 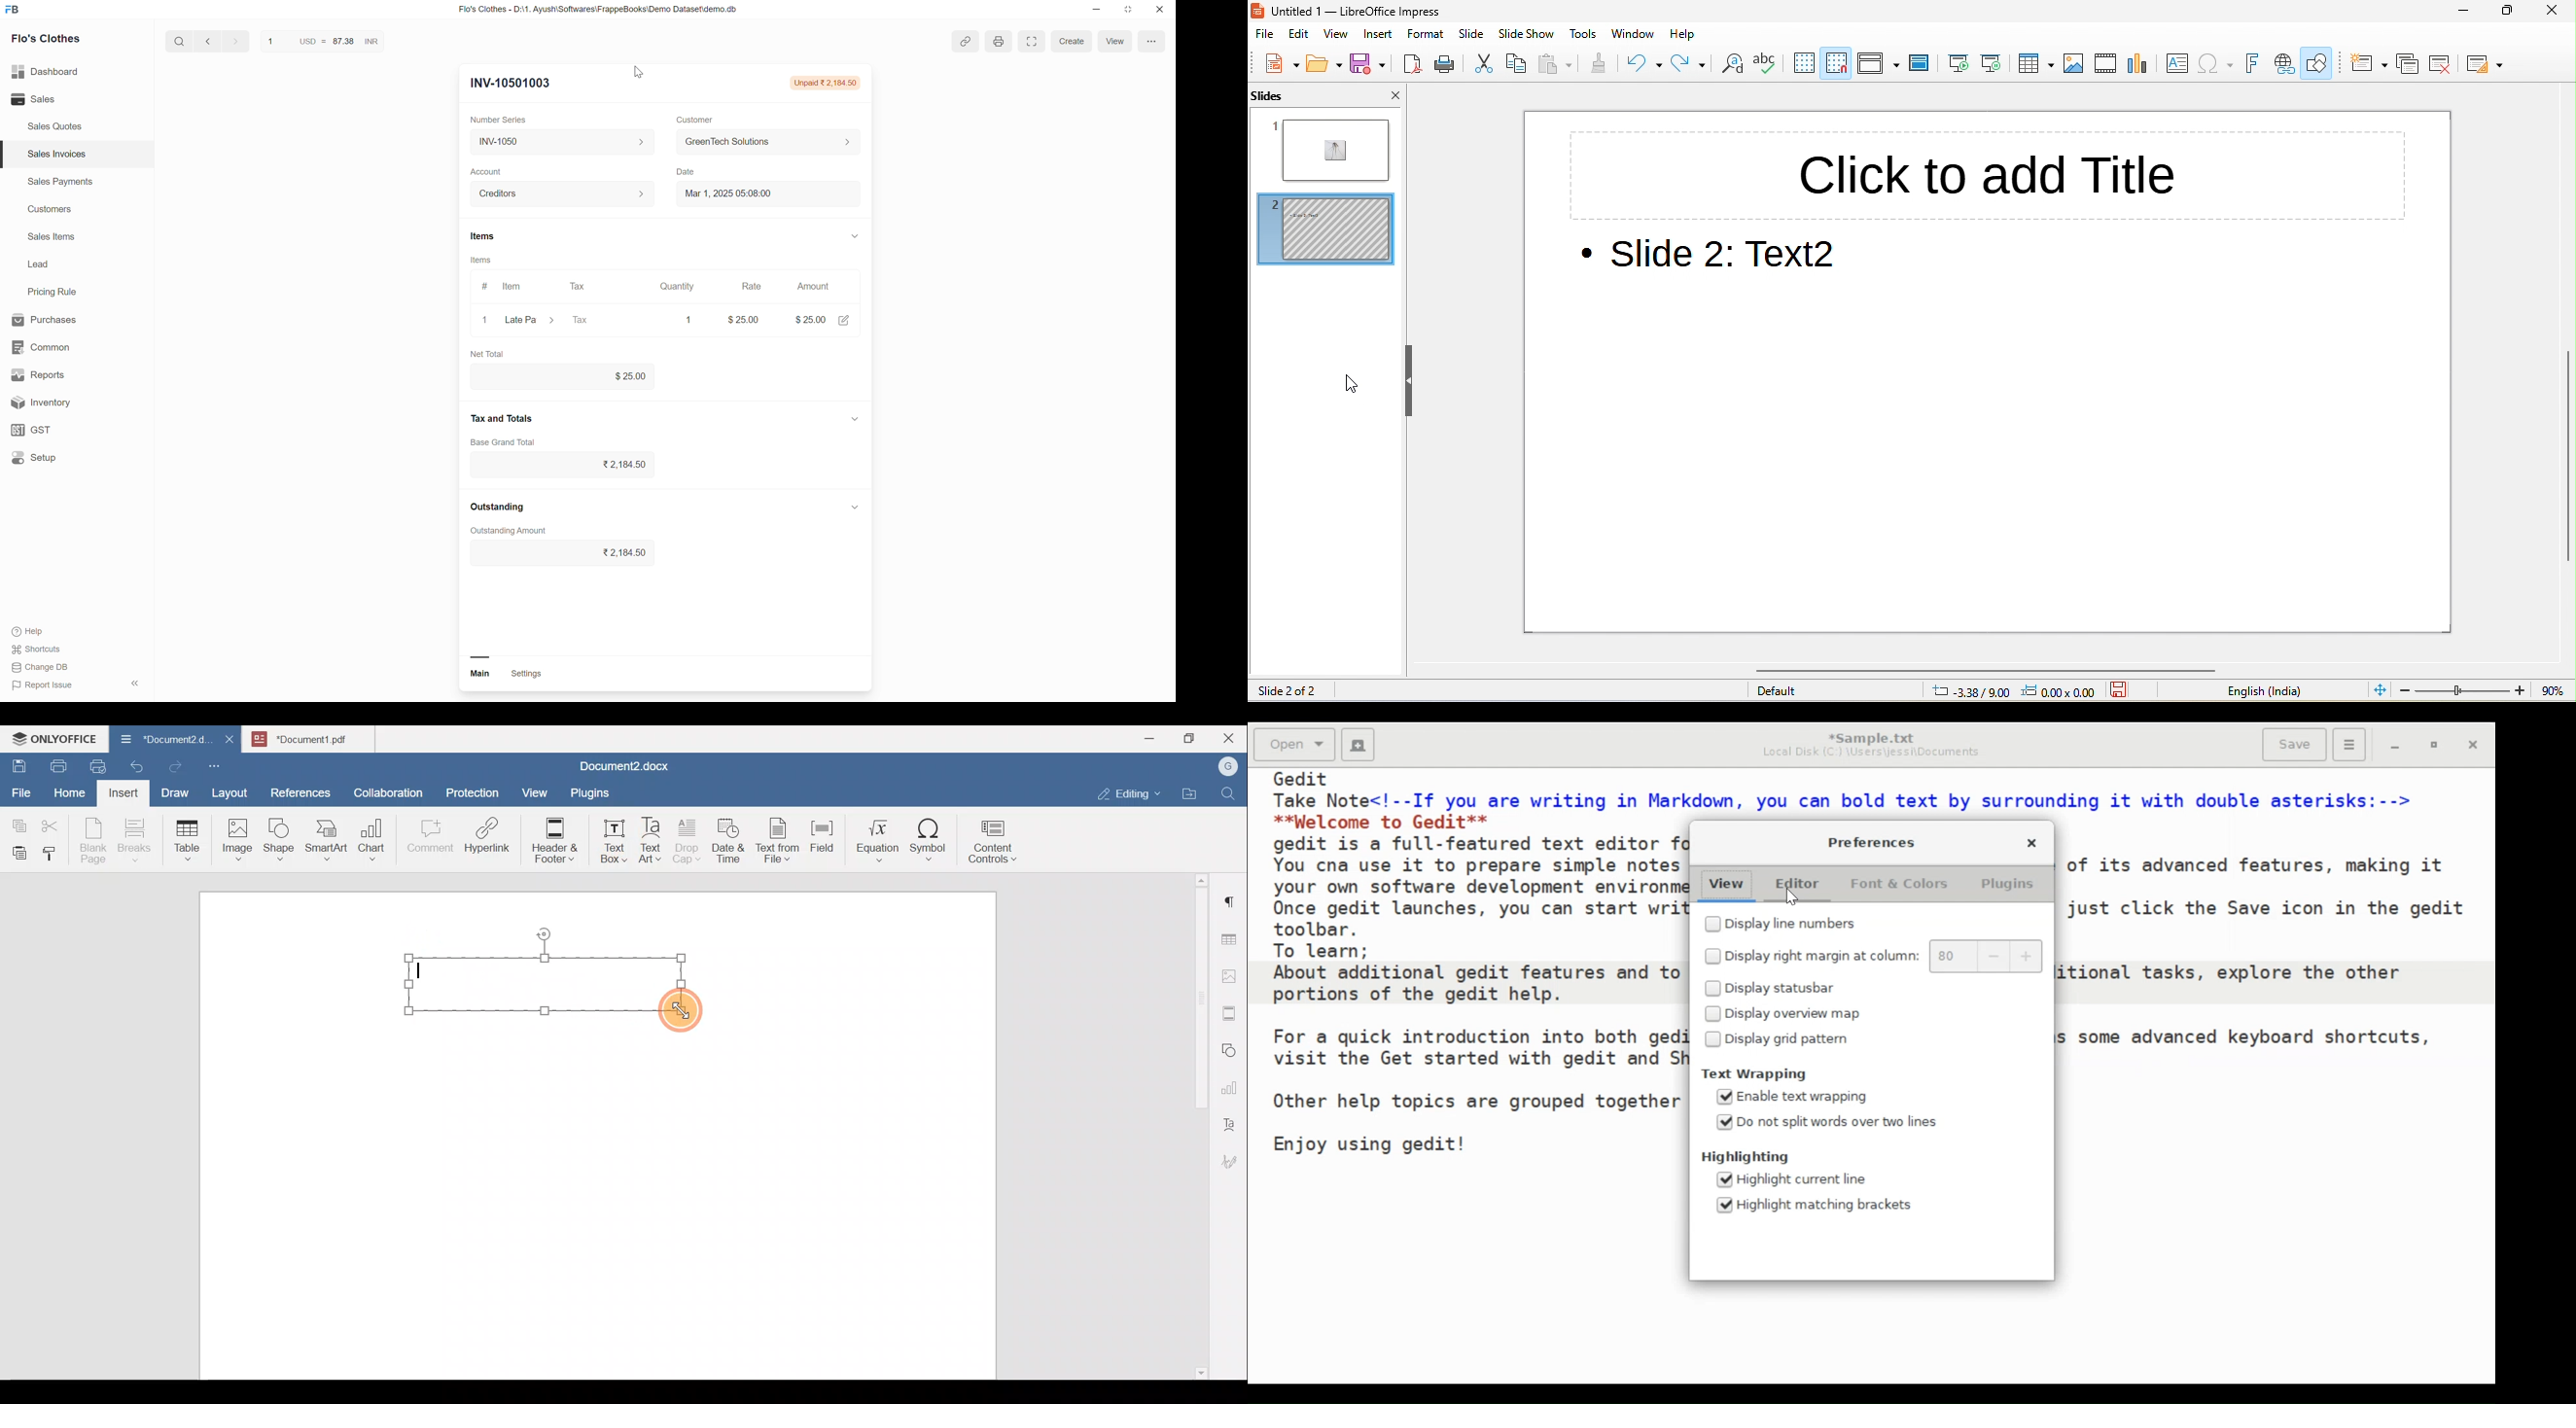 What do you see at coordinates (507, 508) in the screenshot?
I see `Outstanding` at bounding box center [507, 508].